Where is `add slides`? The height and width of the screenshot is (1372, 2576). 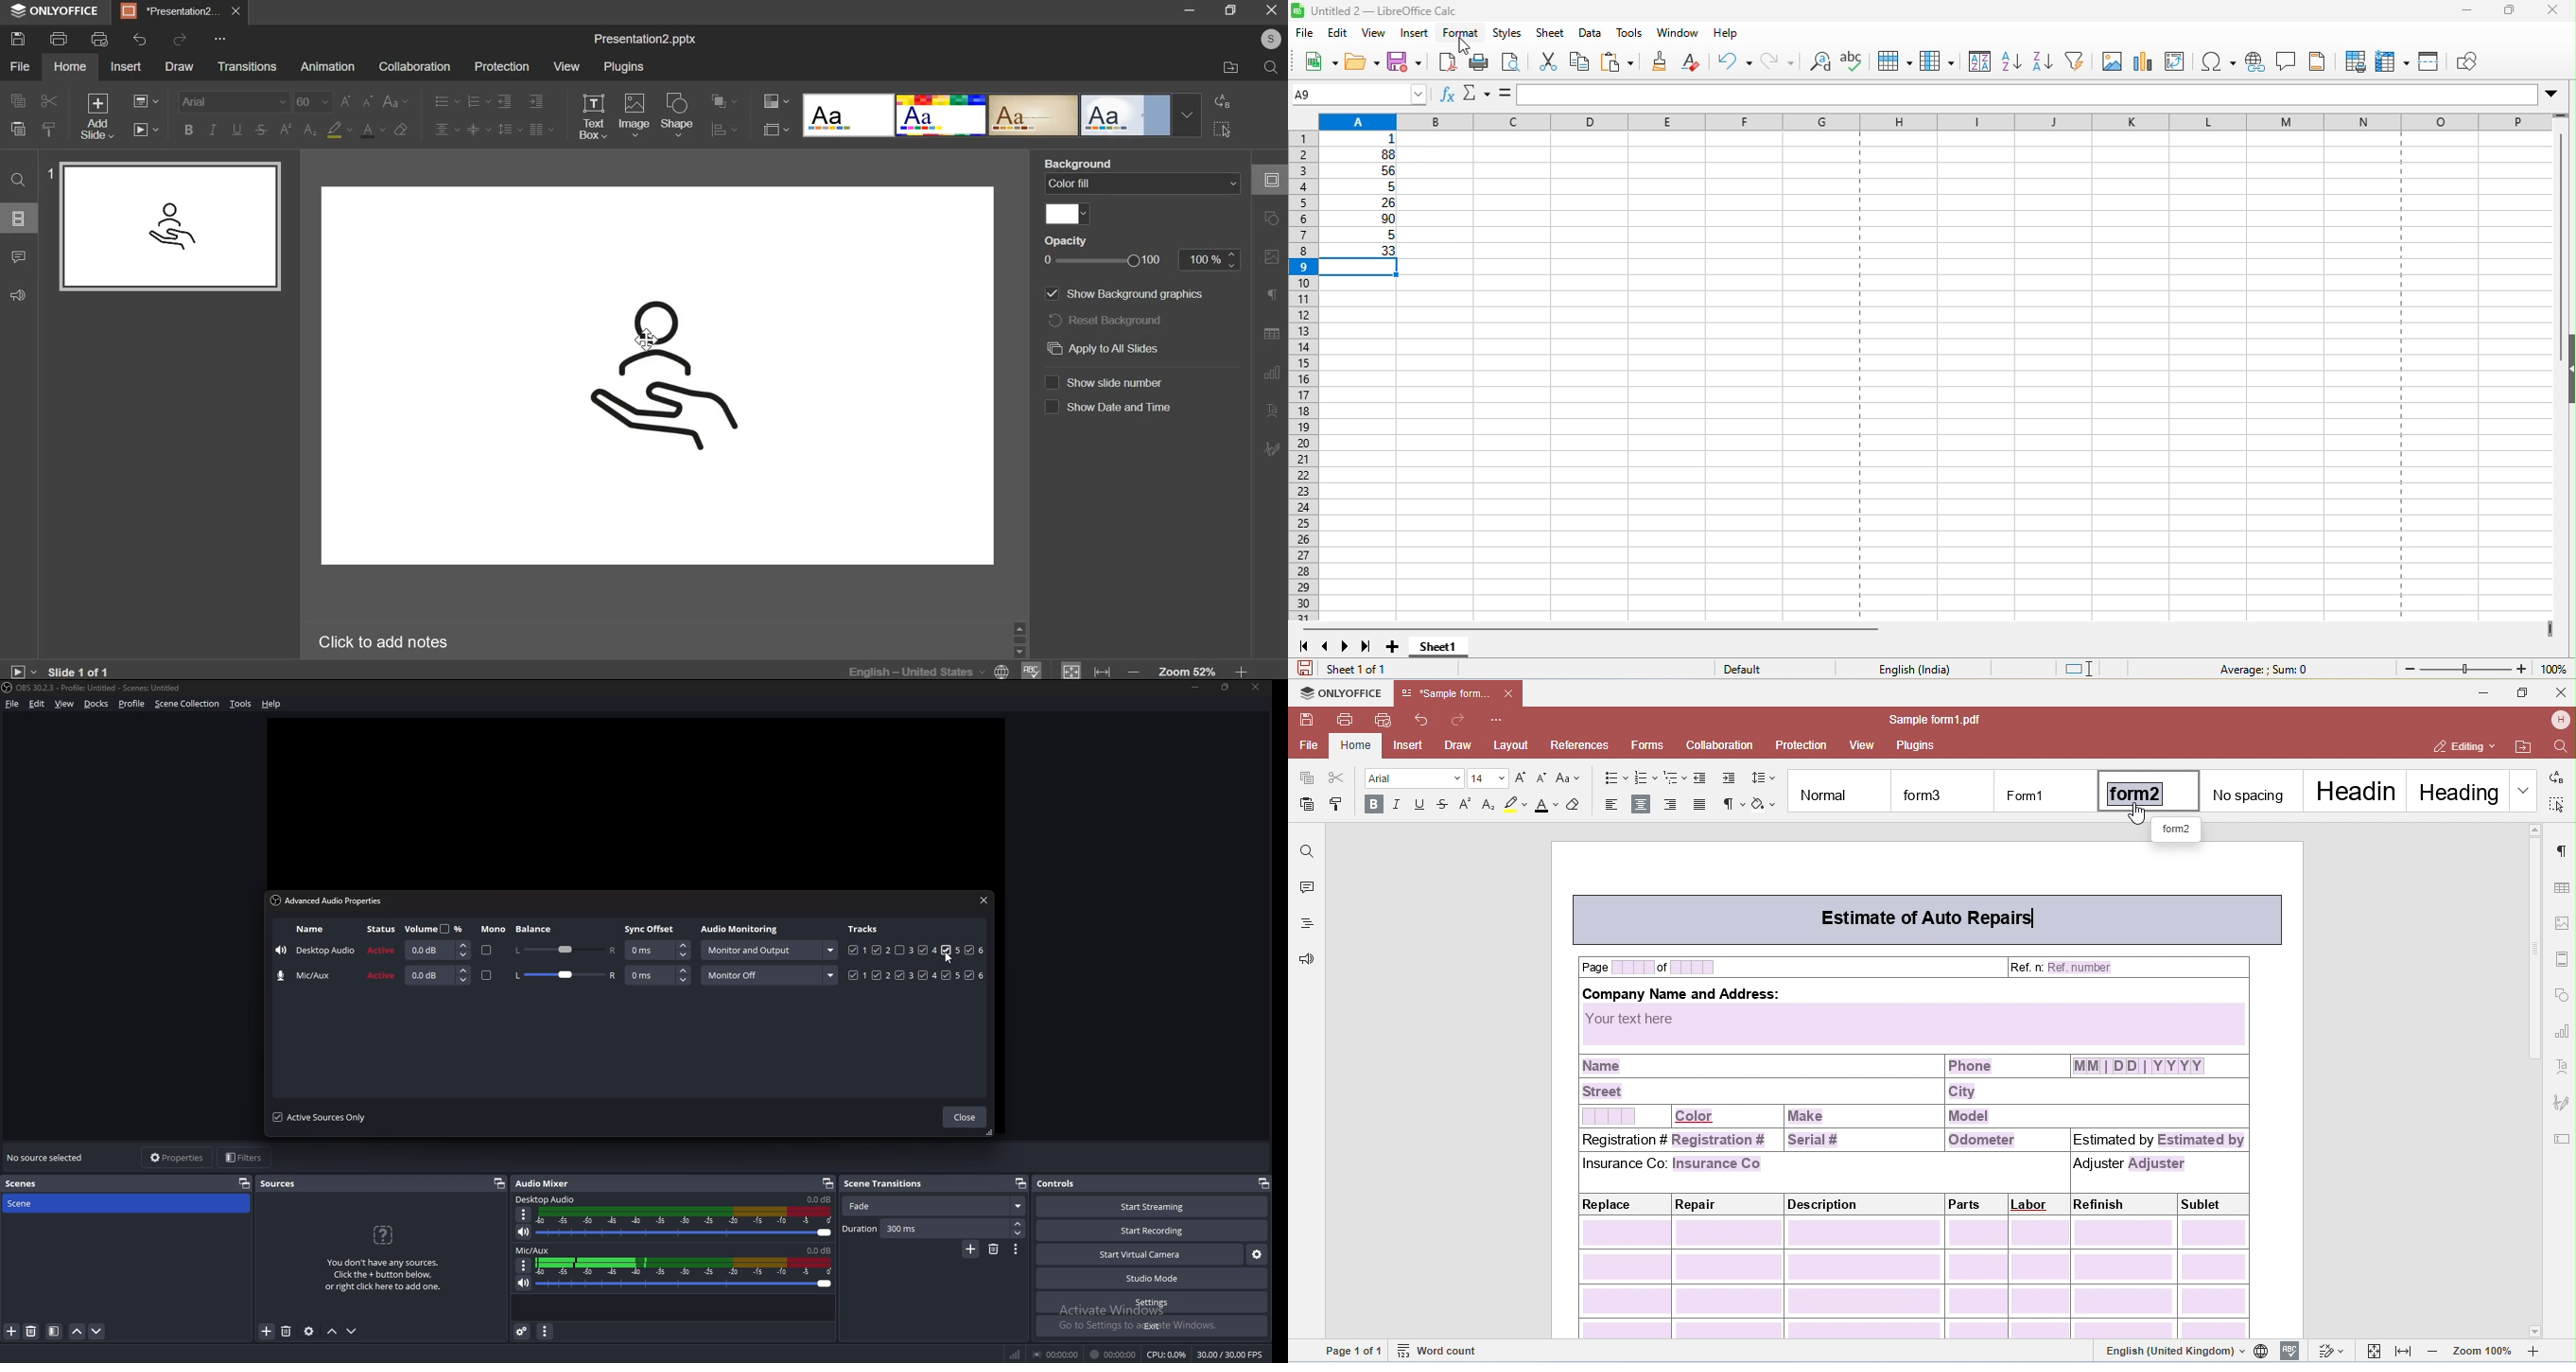
add slides is located at coordinates (97, 116).